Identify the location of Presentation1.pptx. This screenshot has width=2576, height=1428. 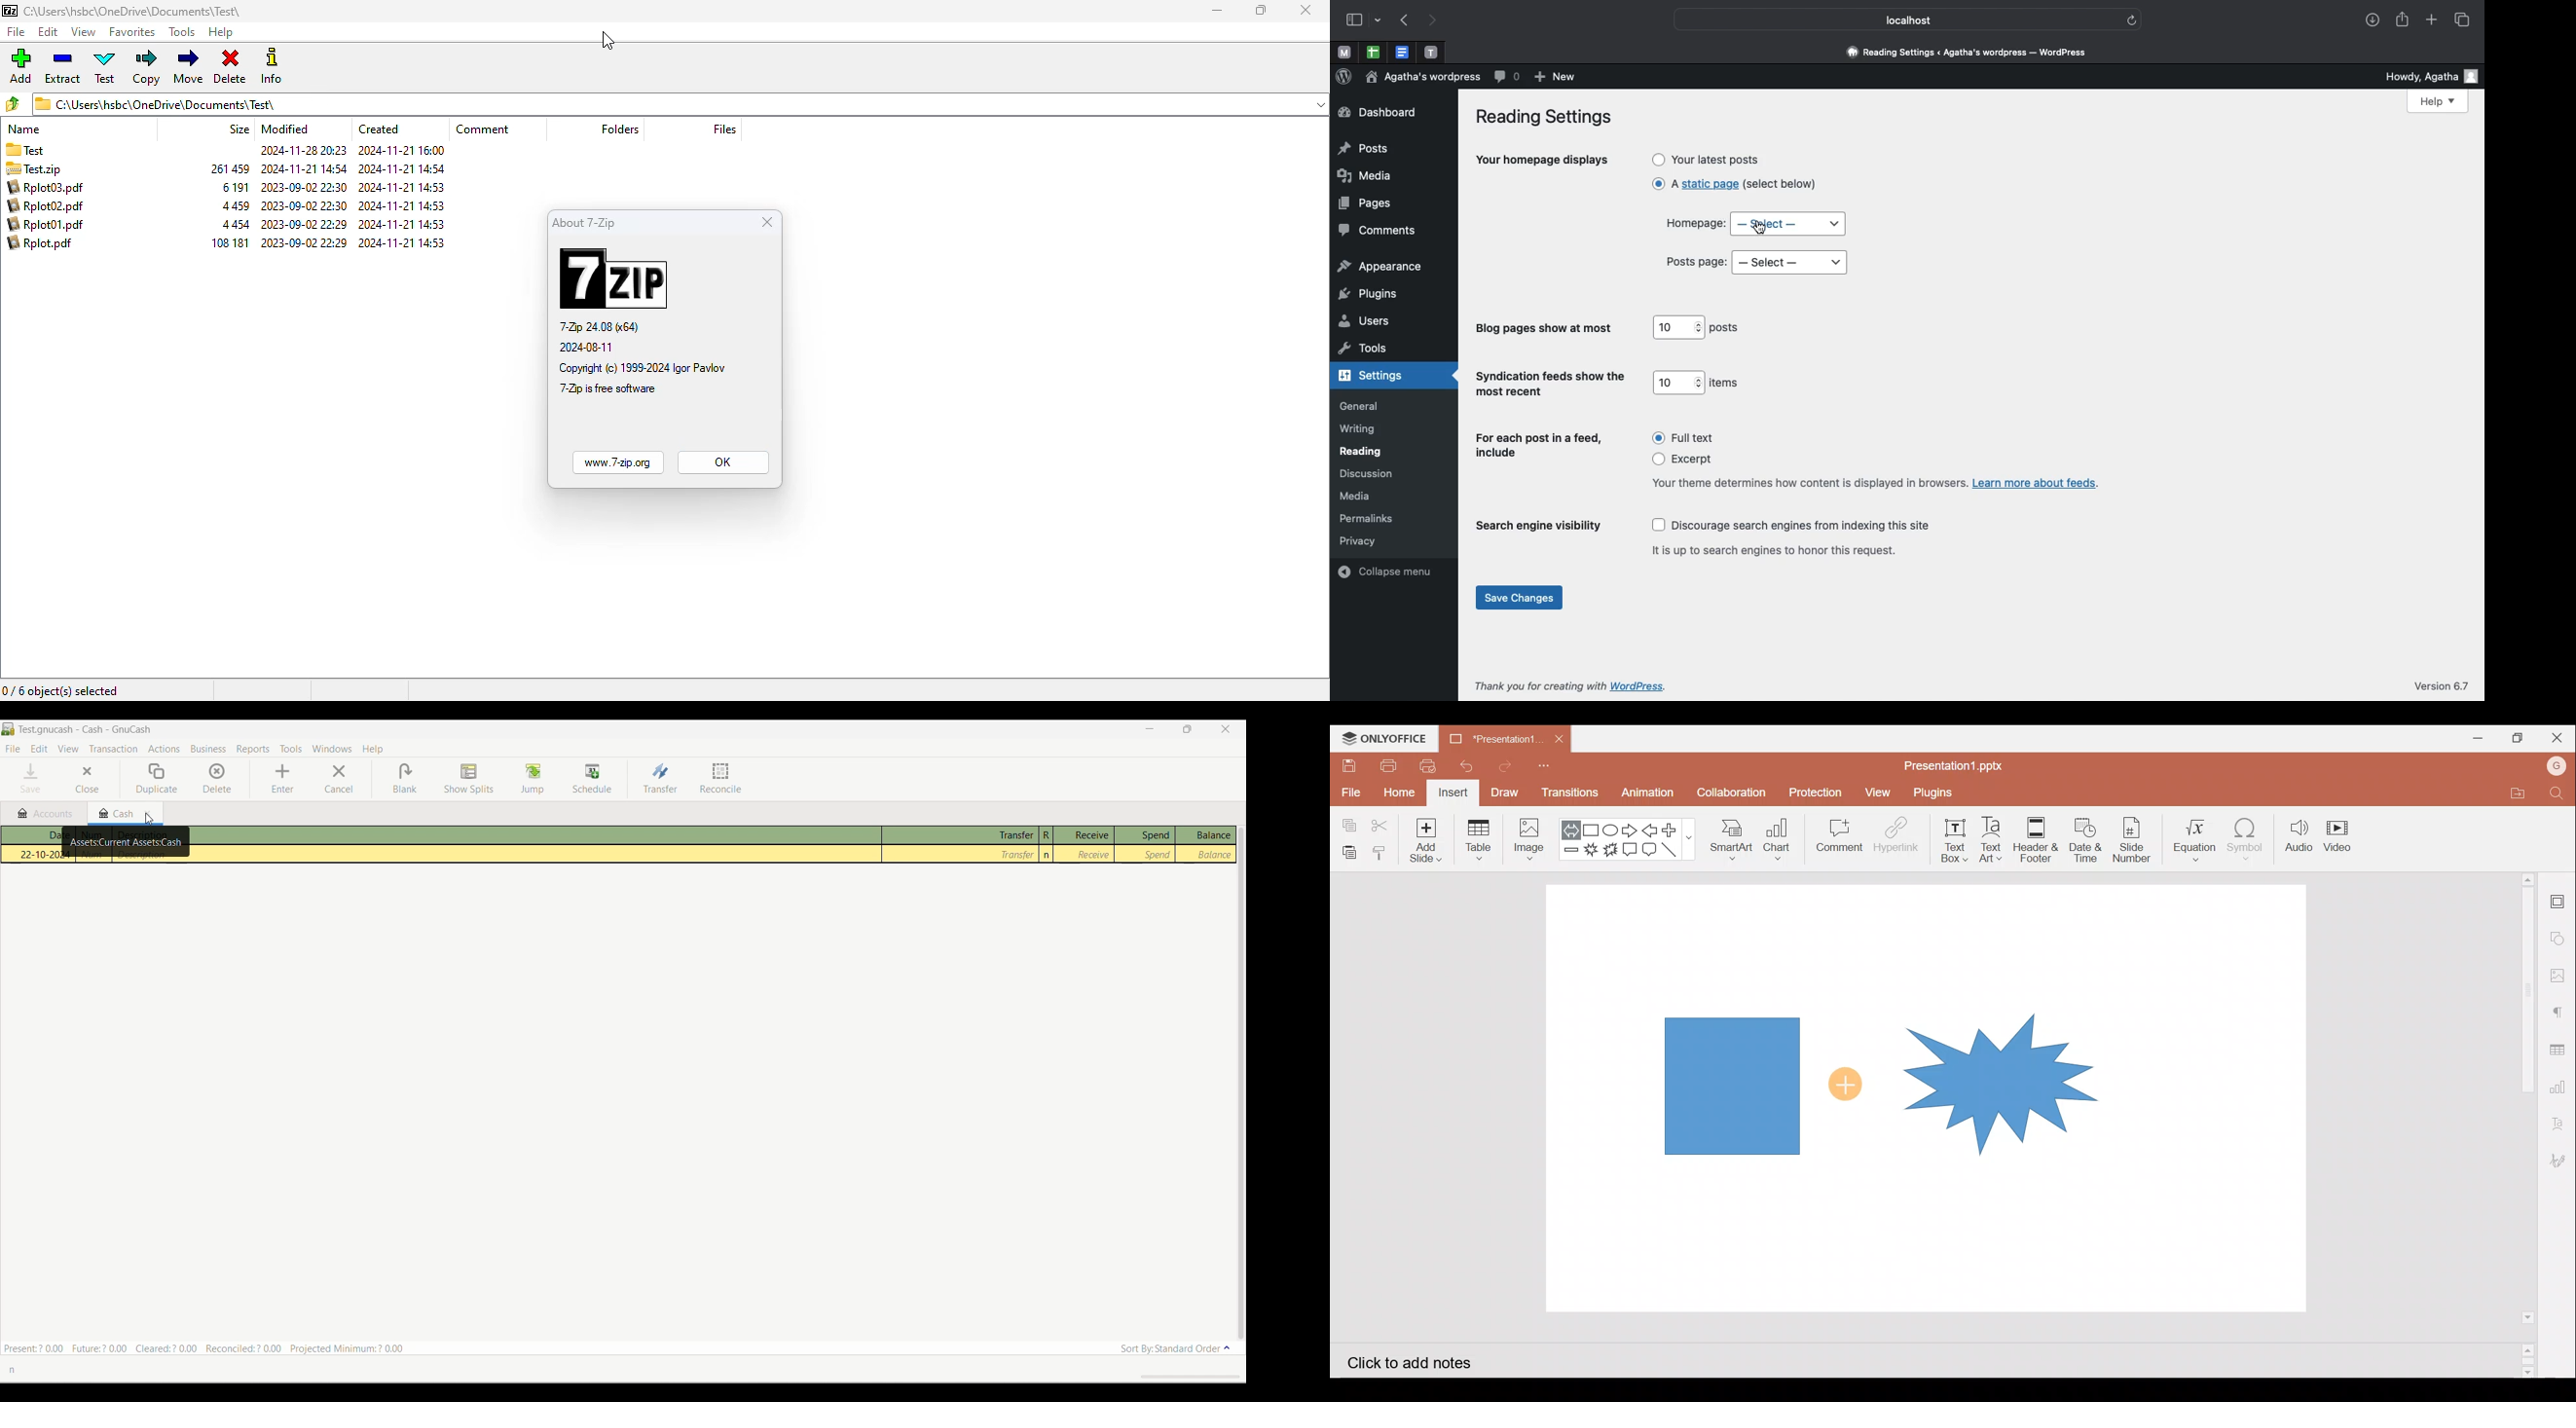
(1954, 765).